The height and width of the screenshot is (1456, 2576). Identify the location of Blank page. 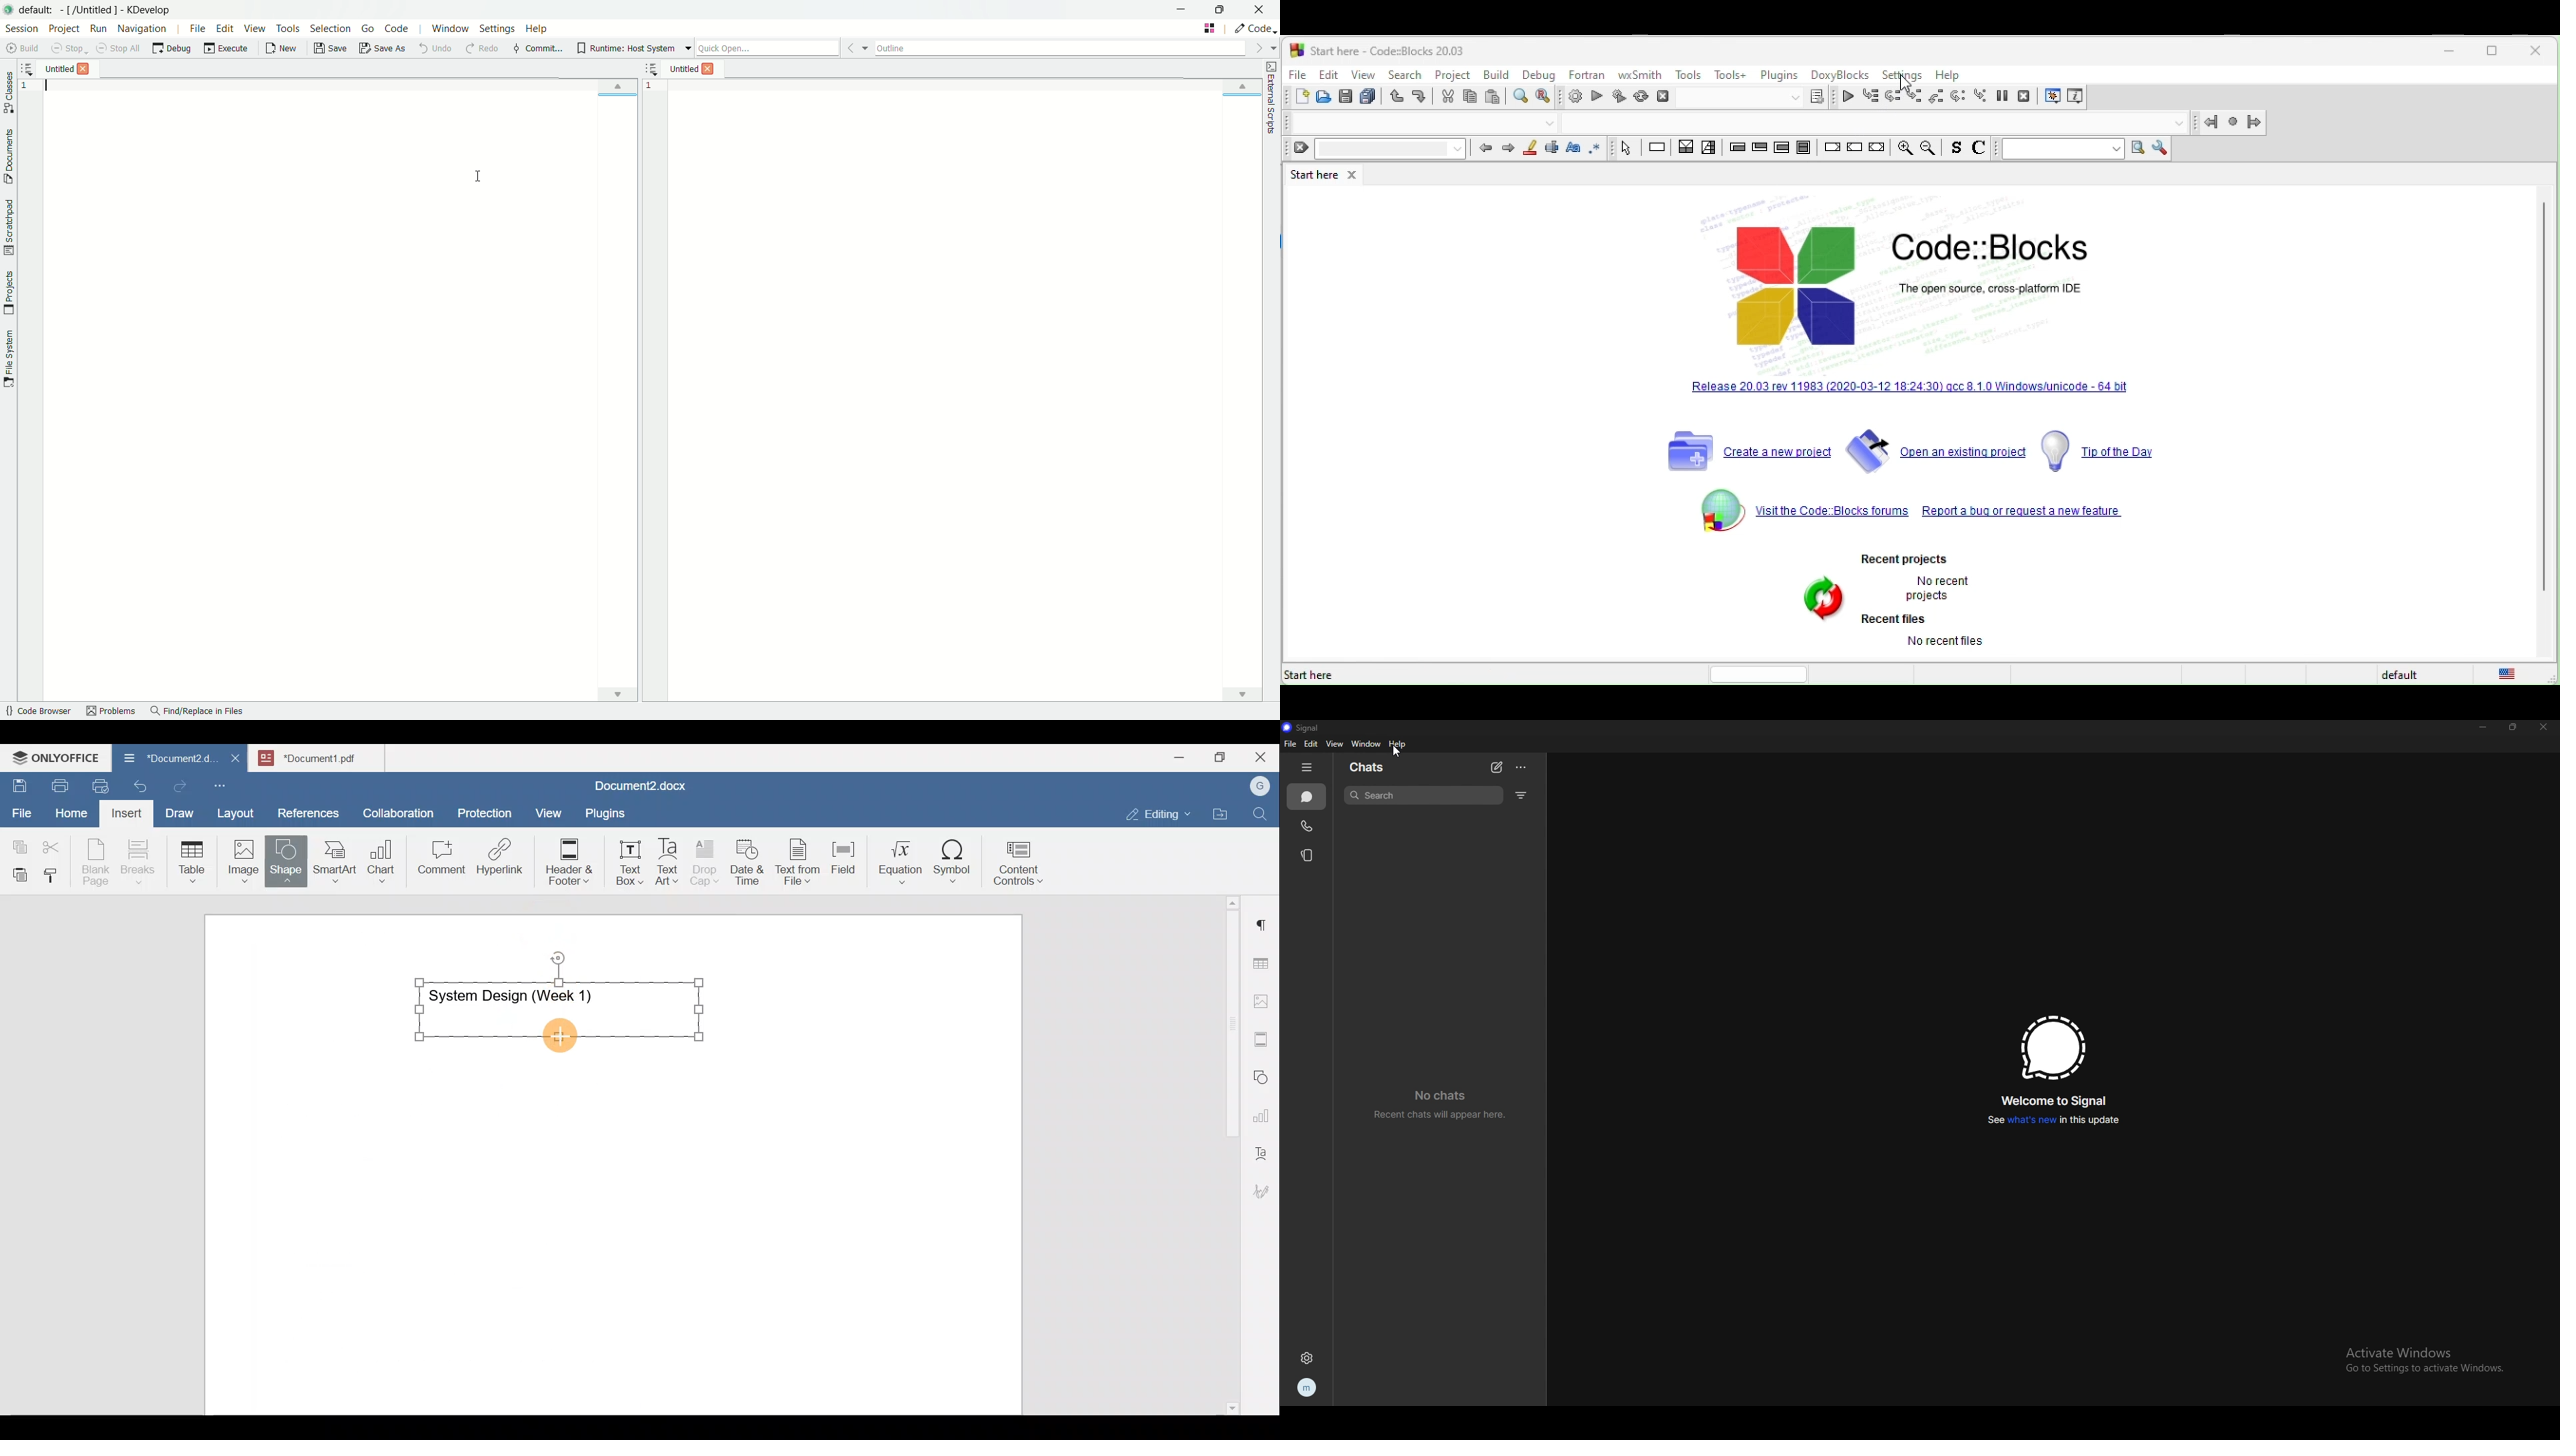
(97, 862).